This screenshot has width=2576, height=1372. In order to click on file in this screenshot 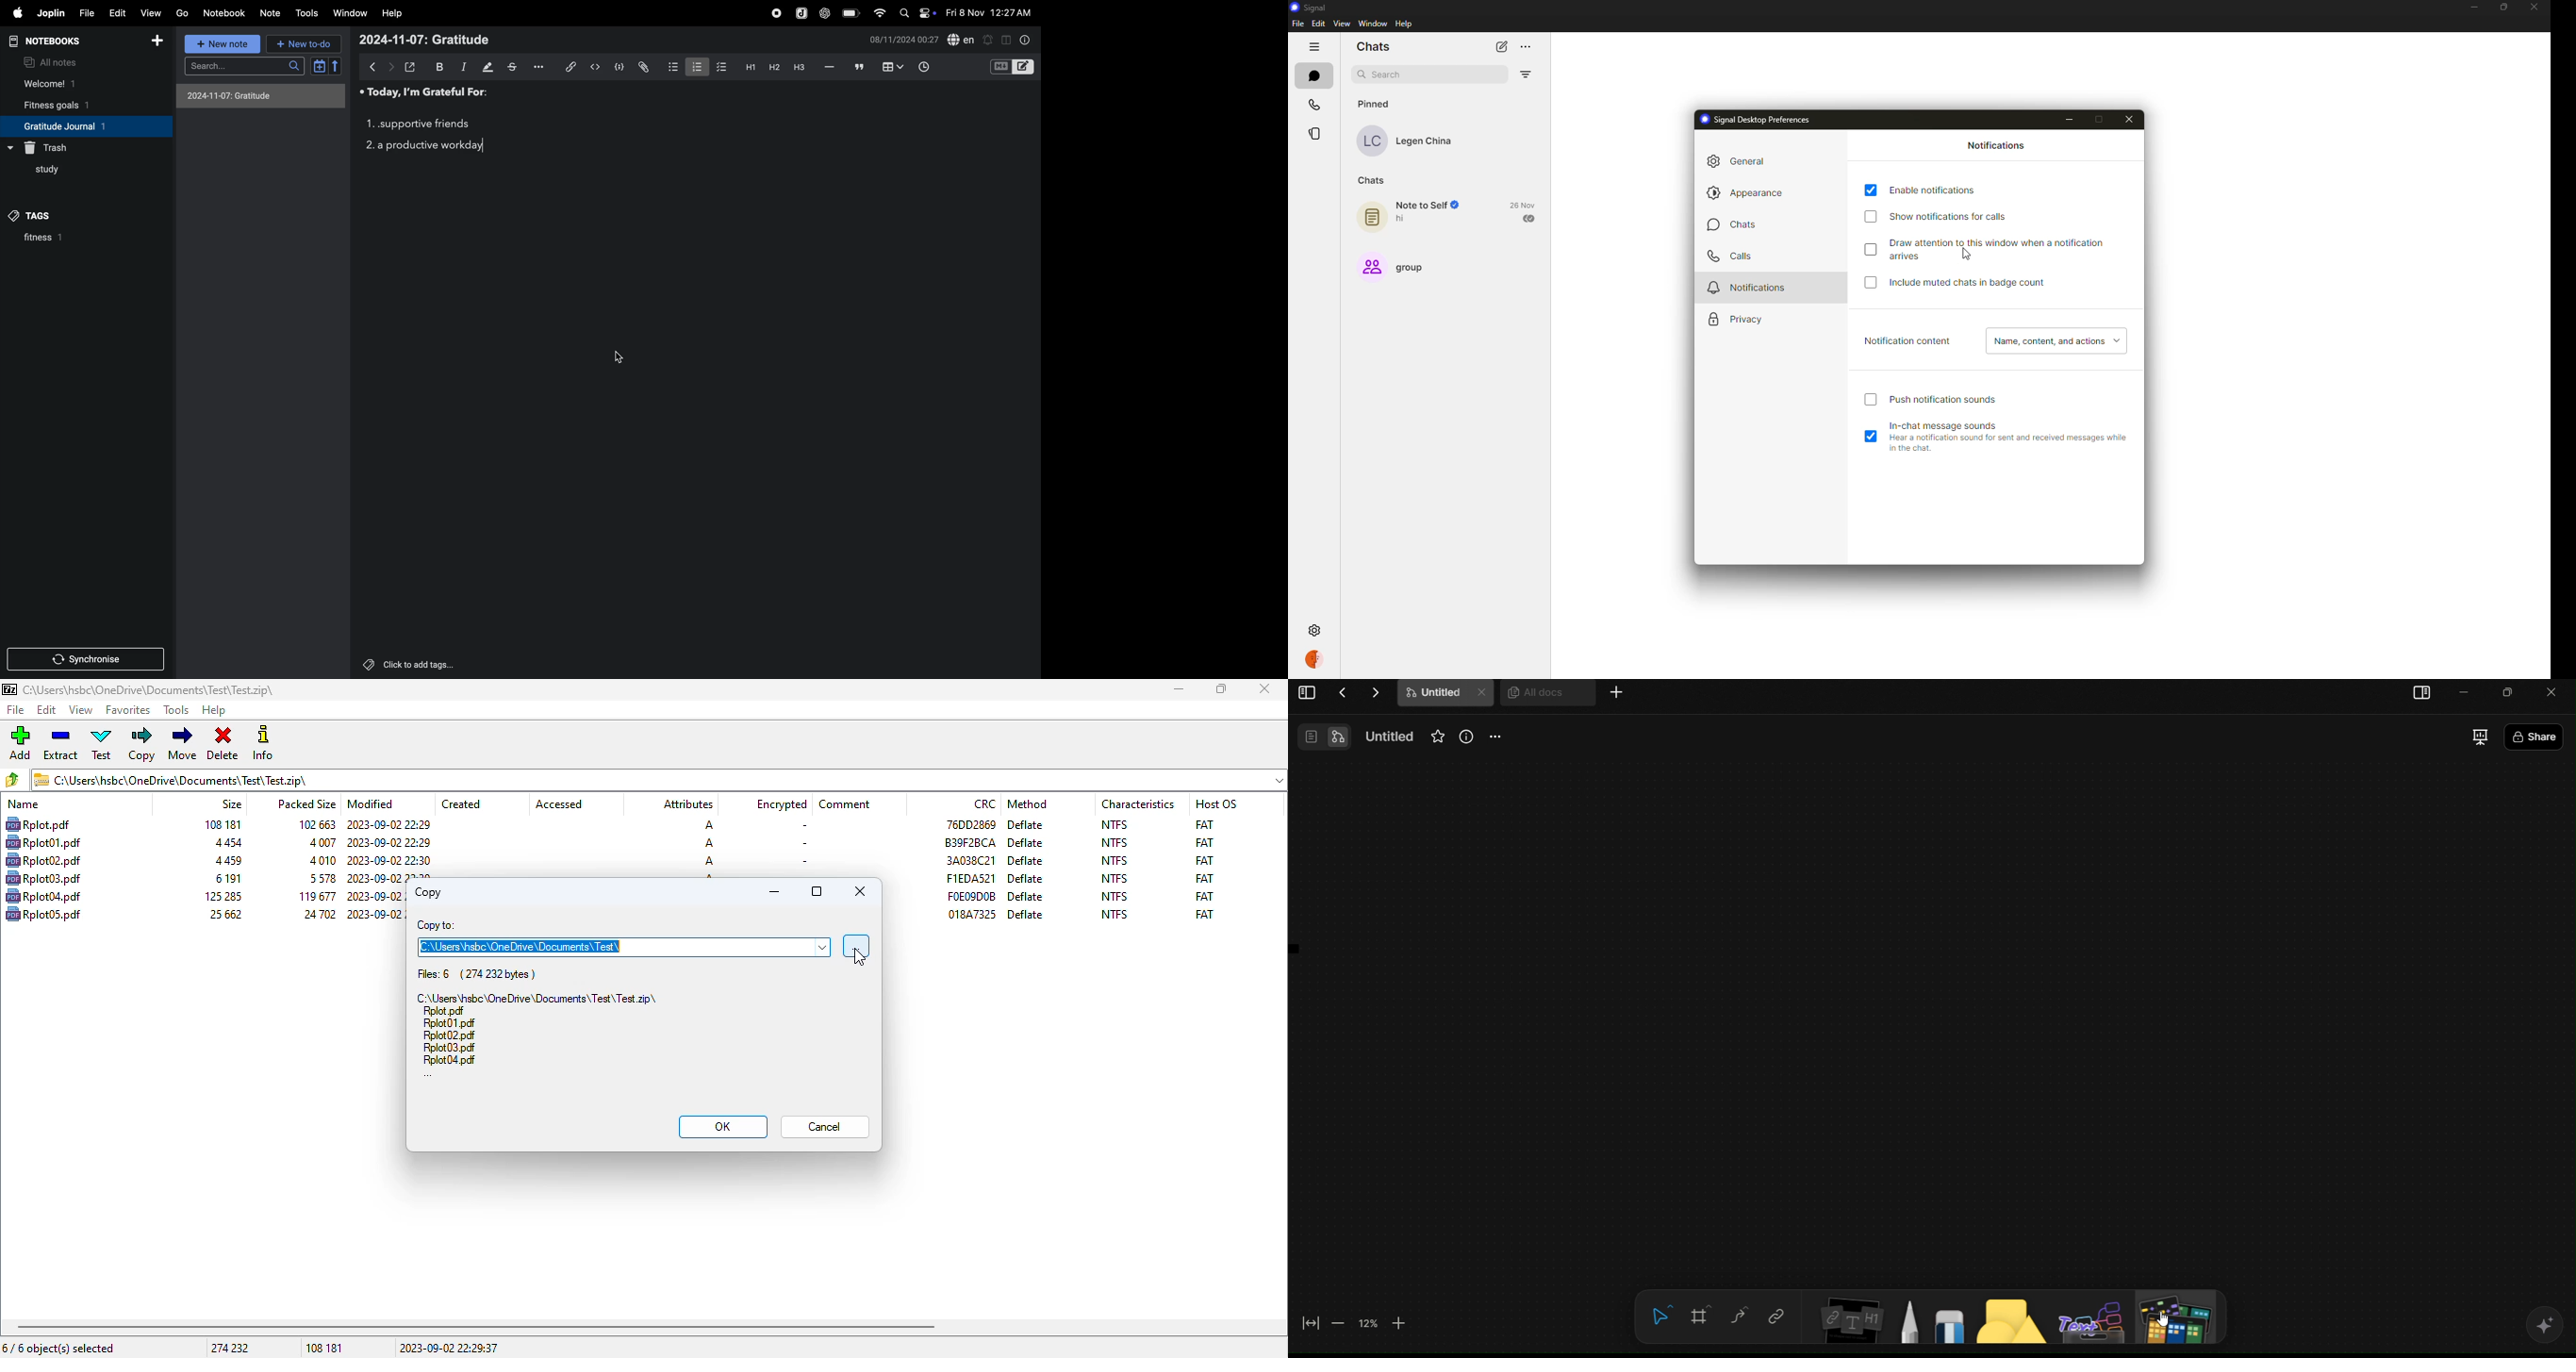, I will do `click(444, 1012)`.